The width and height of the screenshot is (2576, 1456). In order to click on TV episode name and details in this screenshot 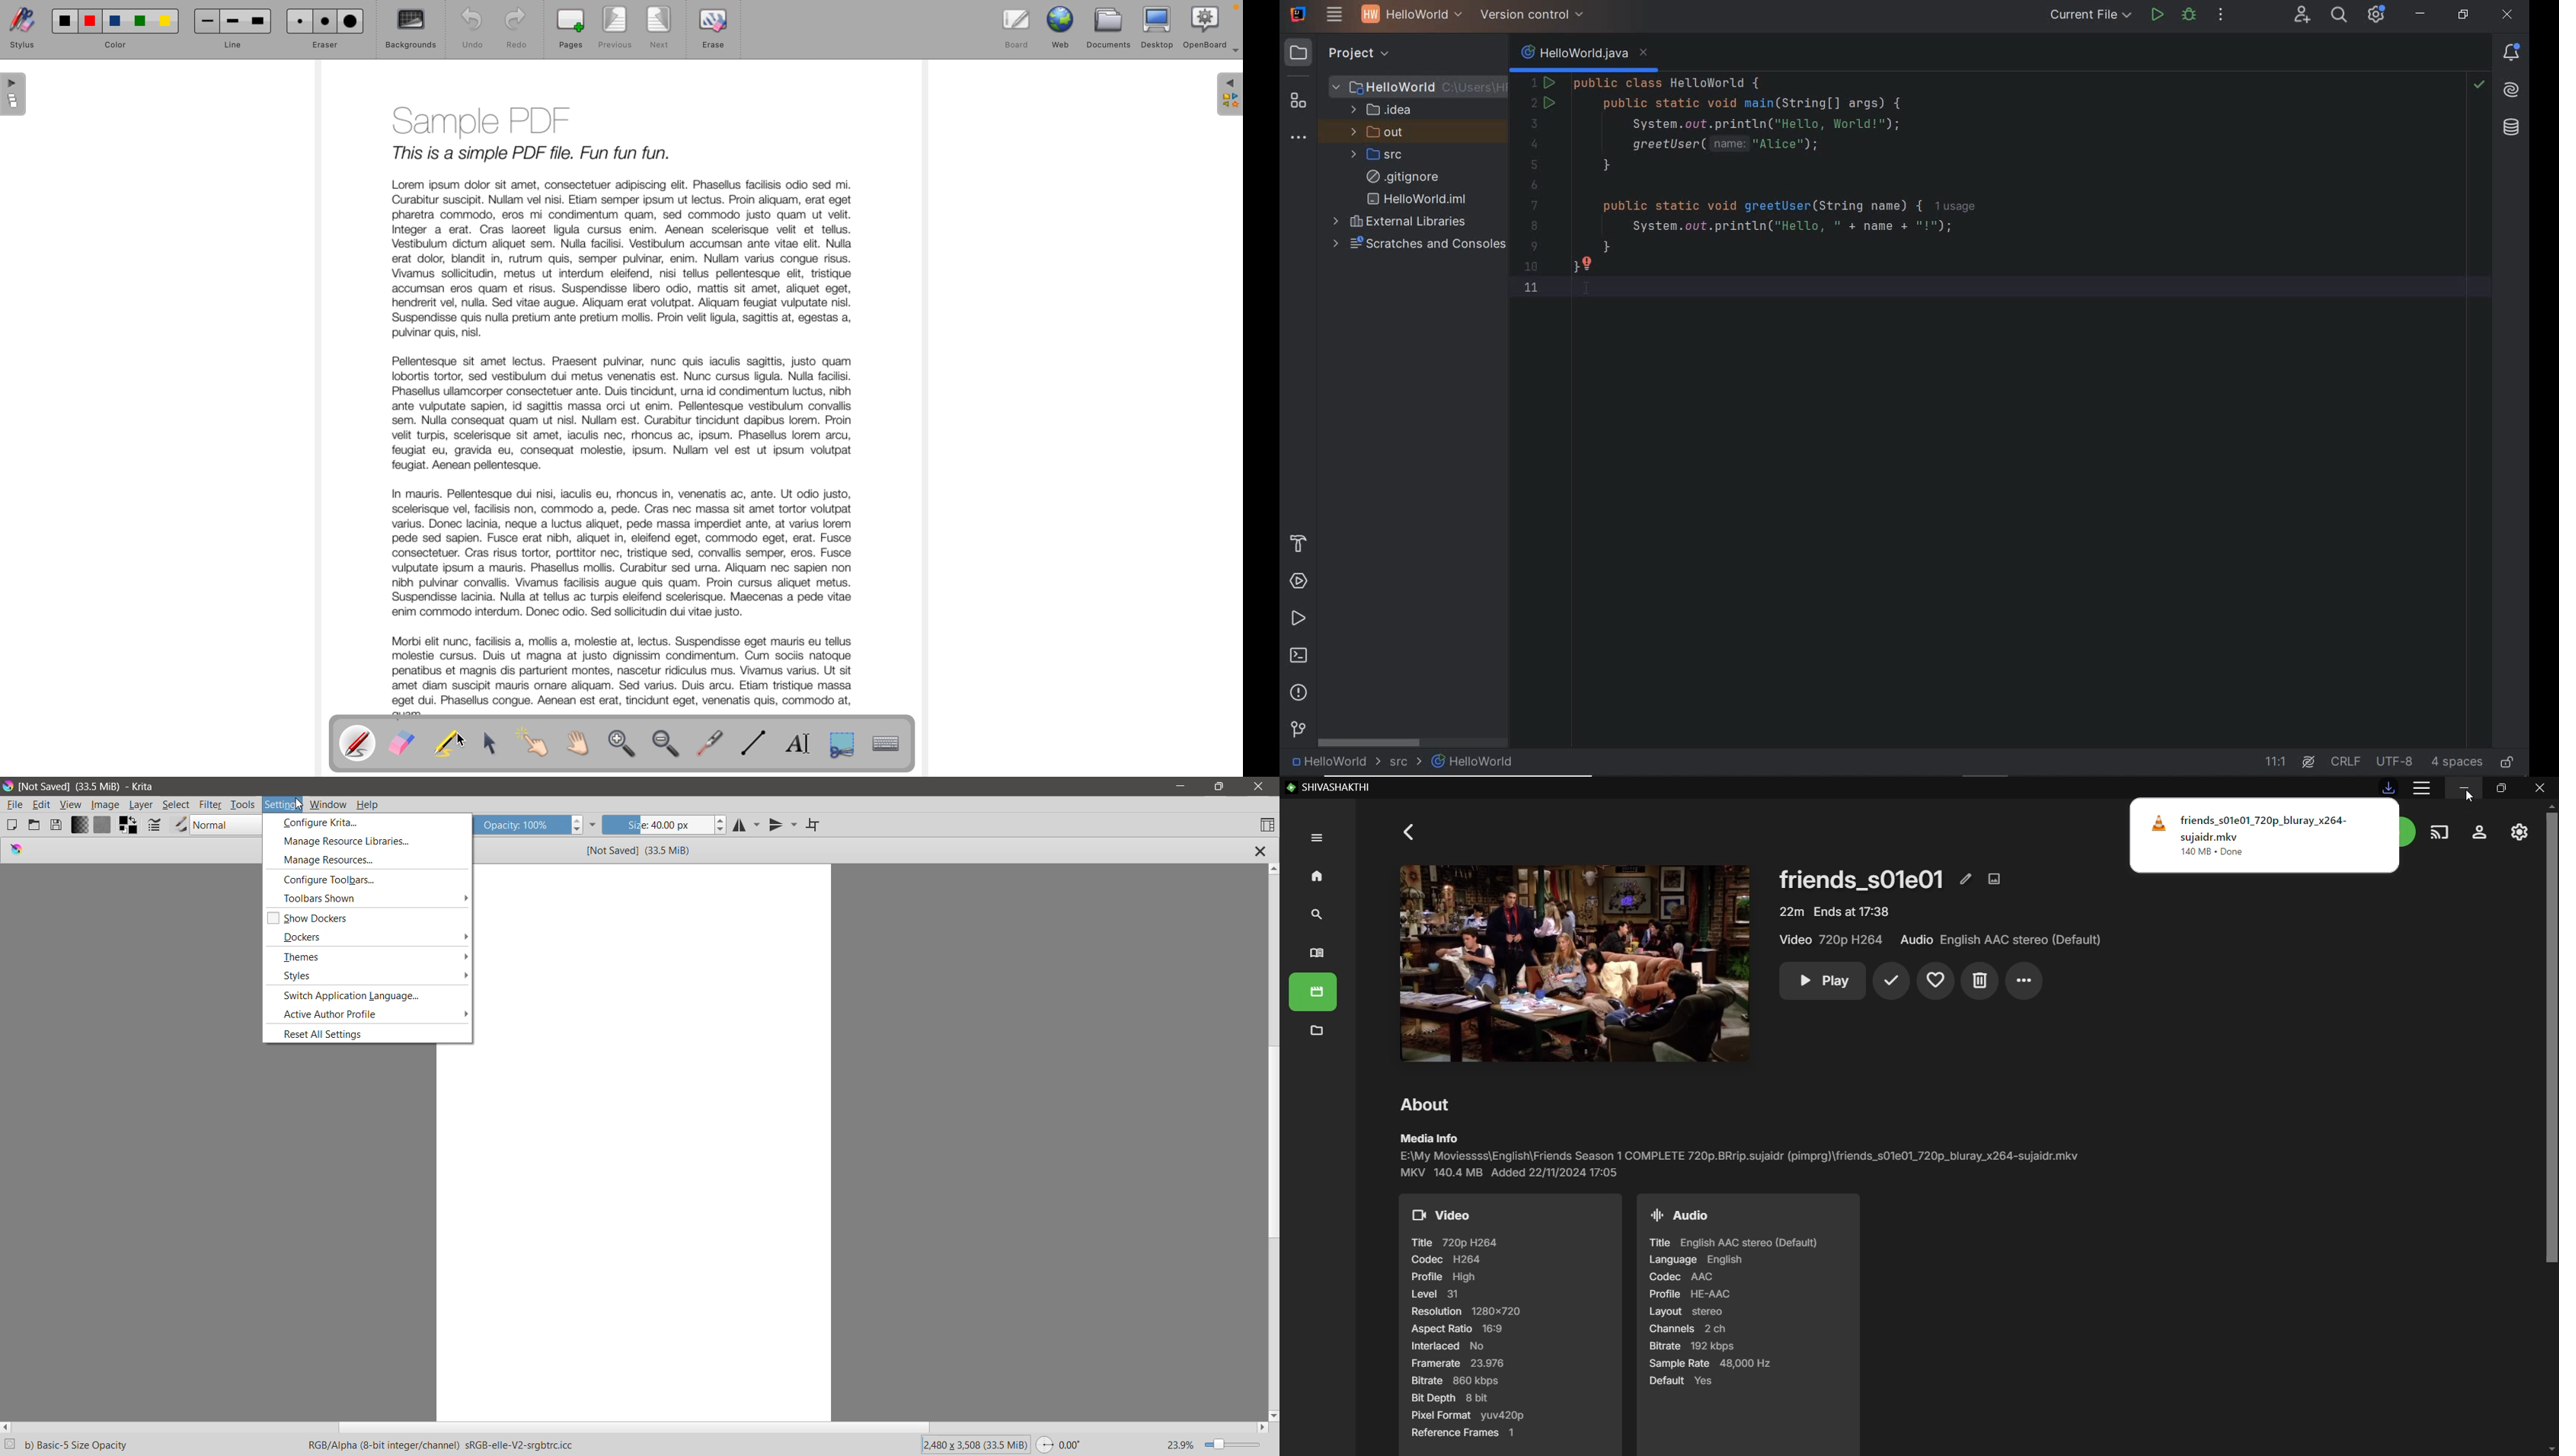, I will do `click(1862, 878)`.